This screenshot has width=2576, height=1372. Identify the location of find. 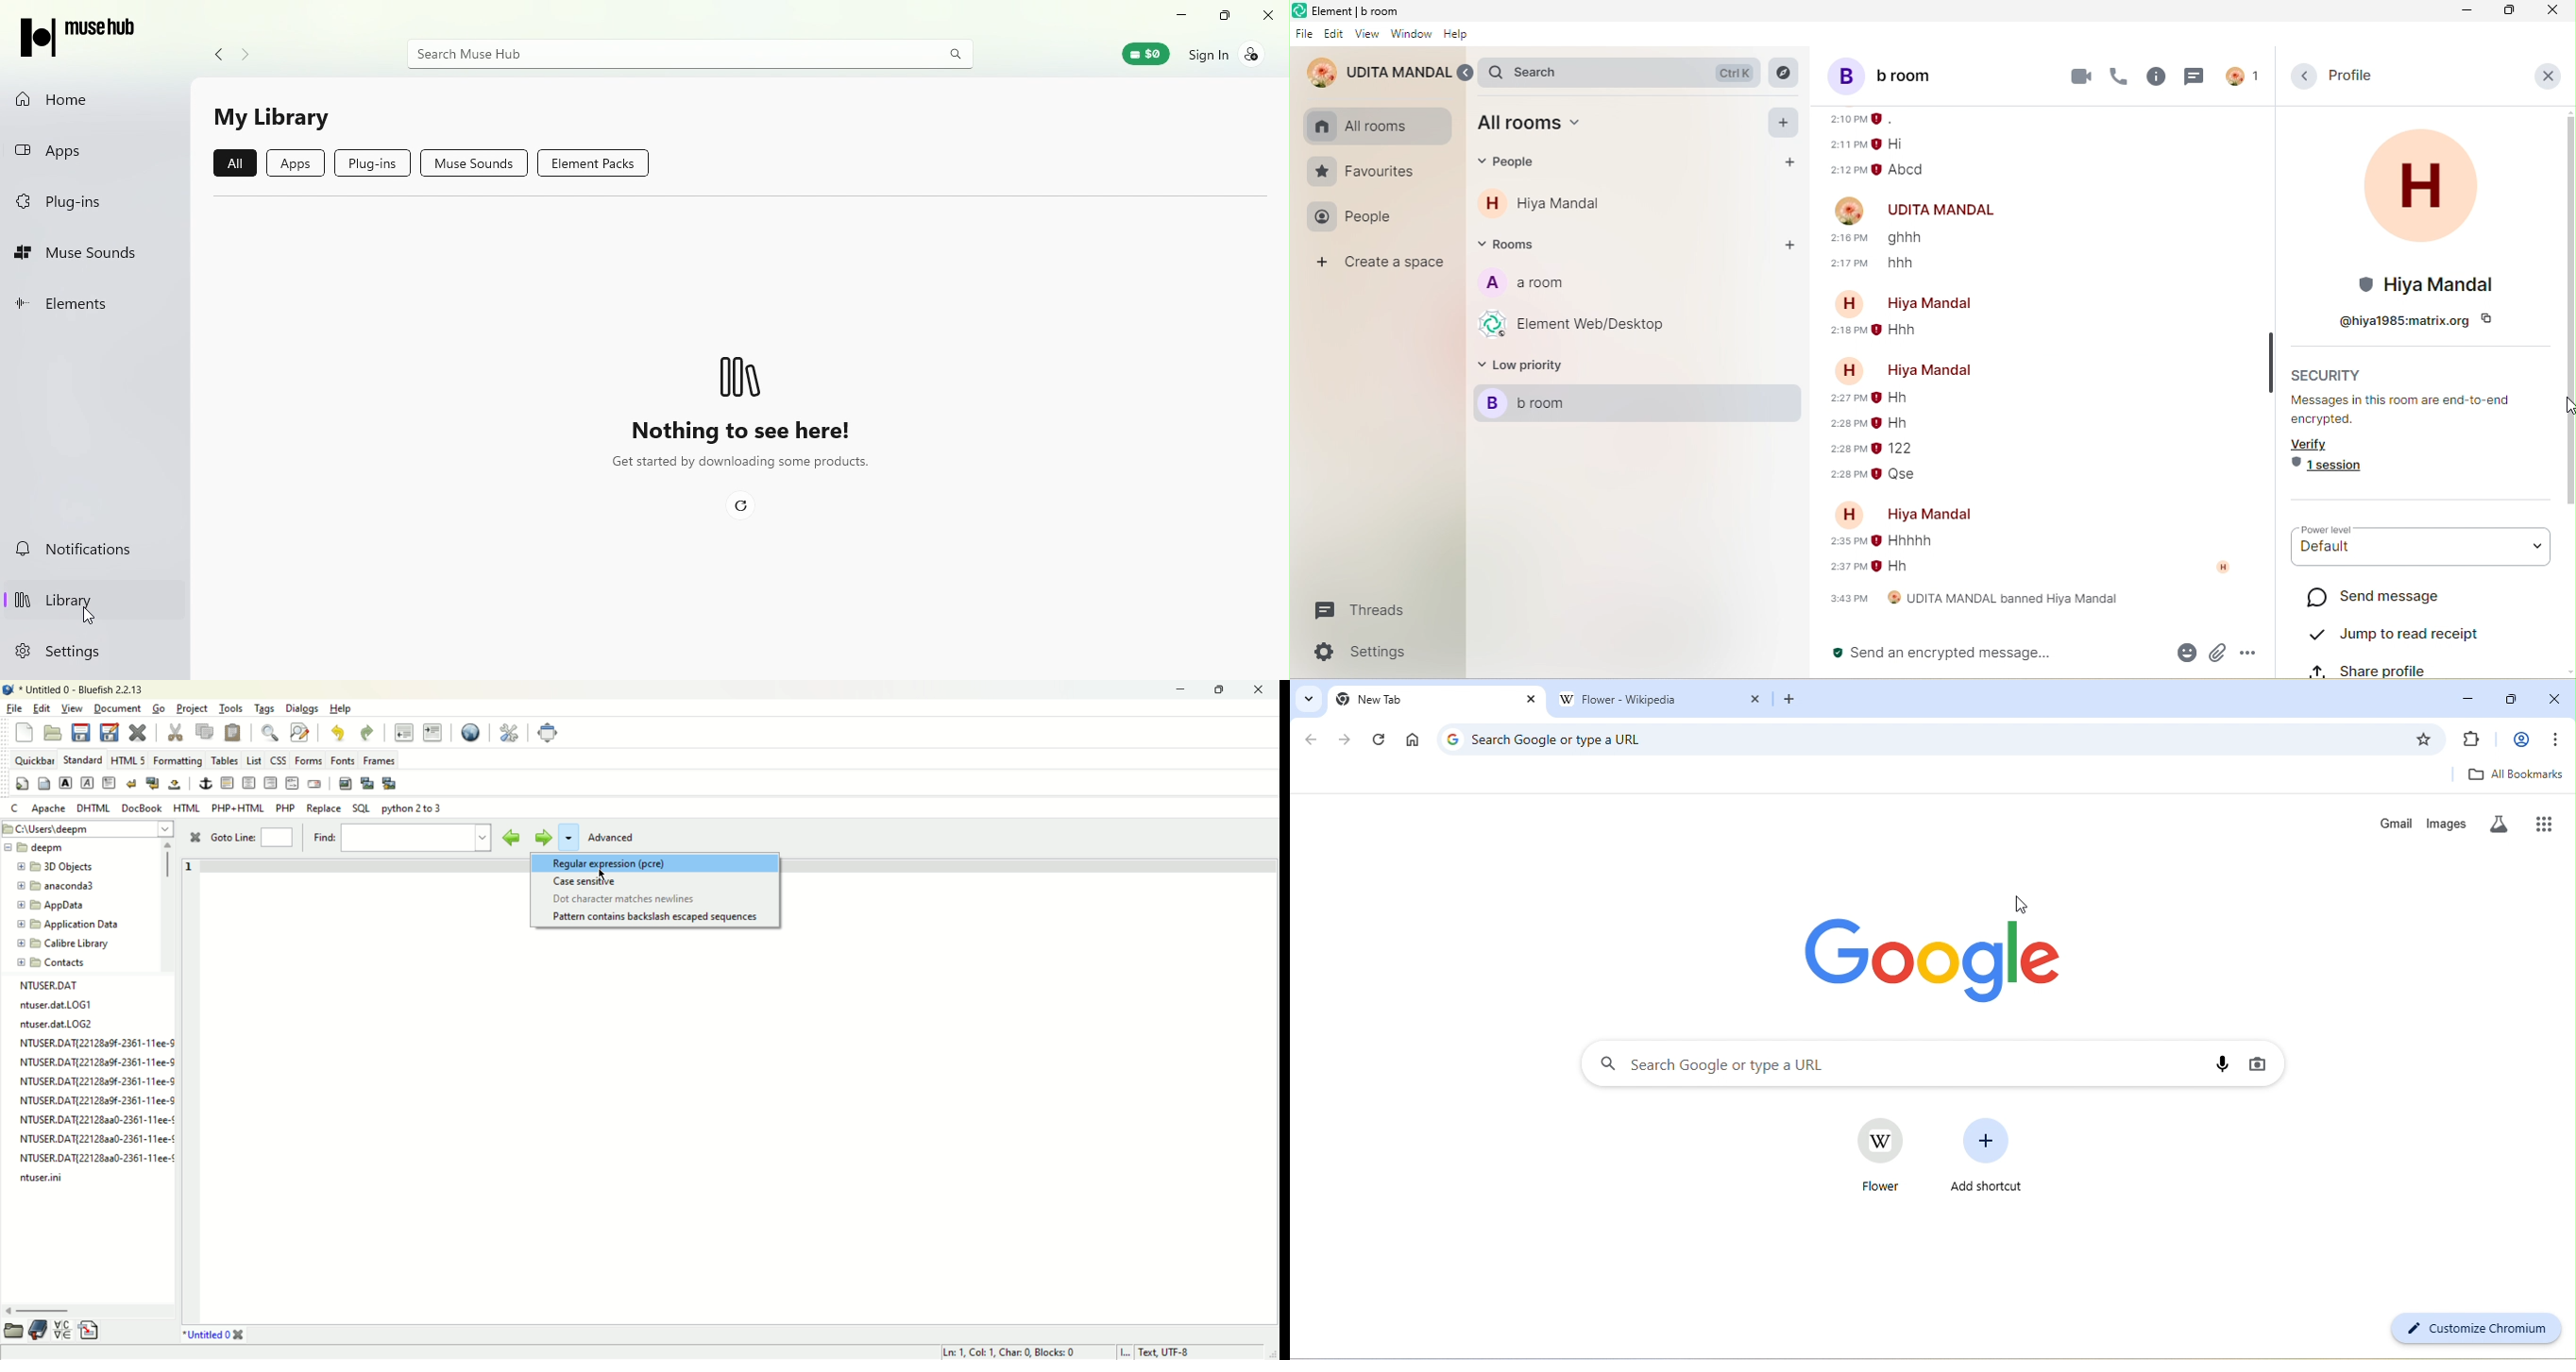
(399, 839).